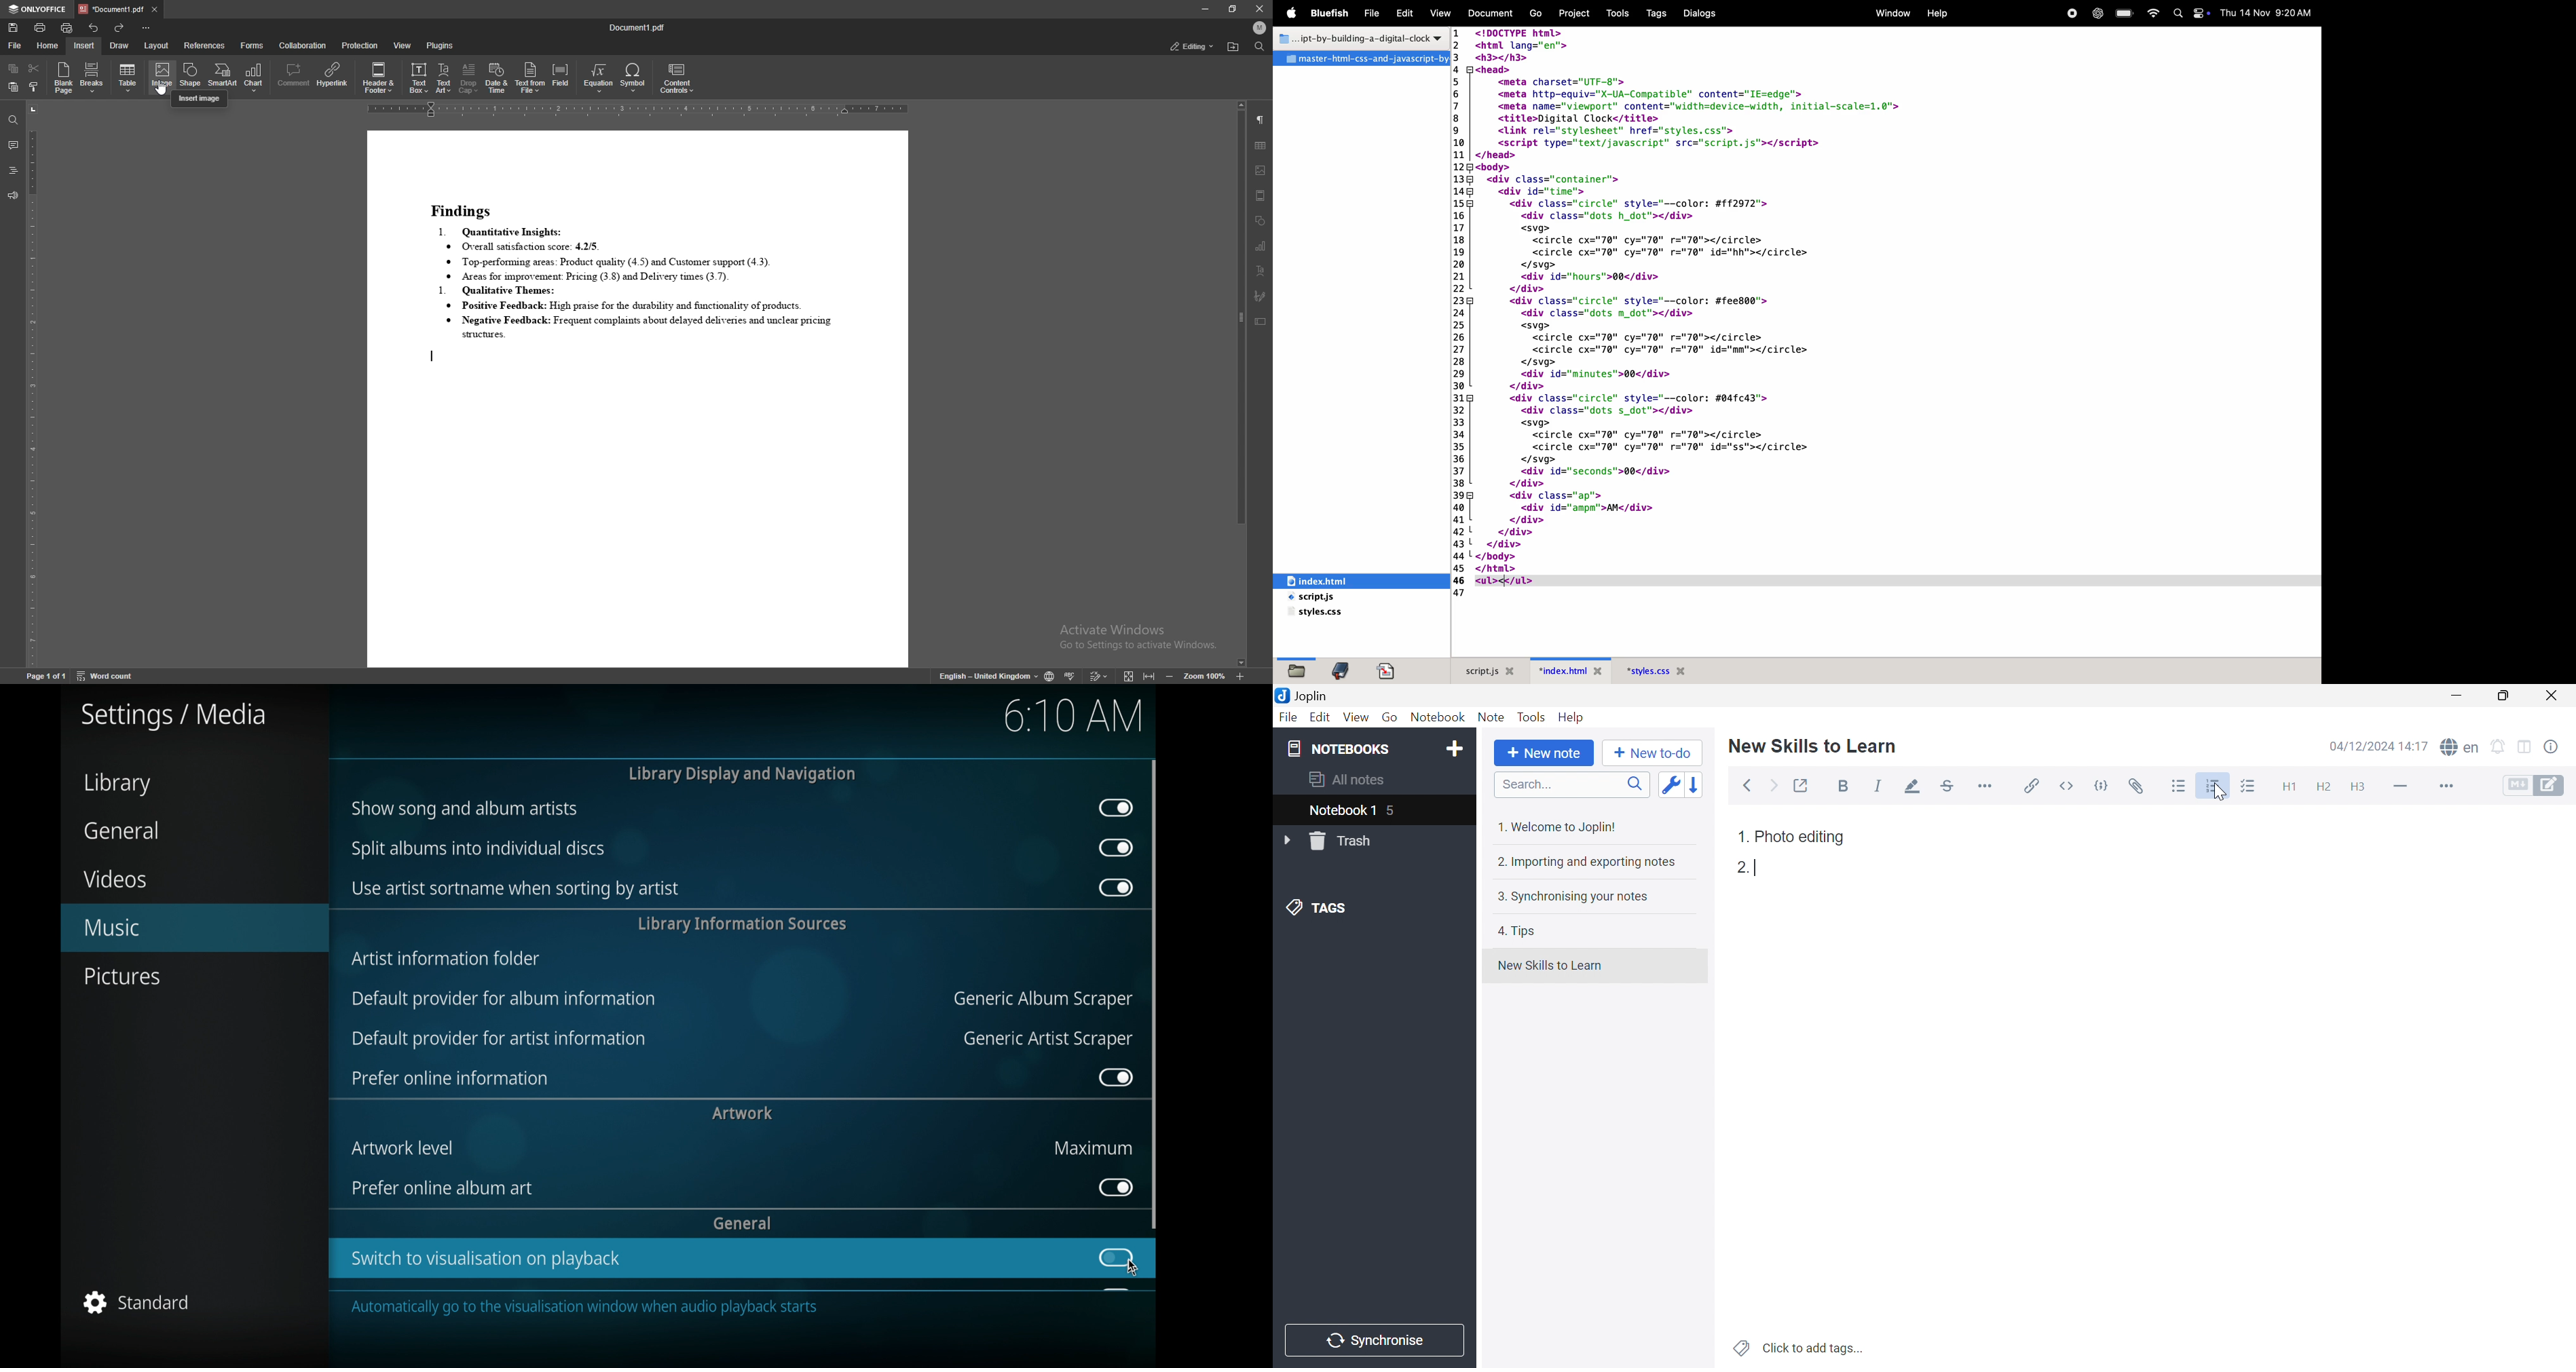 The width and height of the screenshot is (2576, 1372). I want to click on Checkbox list, so click(2247, 787).